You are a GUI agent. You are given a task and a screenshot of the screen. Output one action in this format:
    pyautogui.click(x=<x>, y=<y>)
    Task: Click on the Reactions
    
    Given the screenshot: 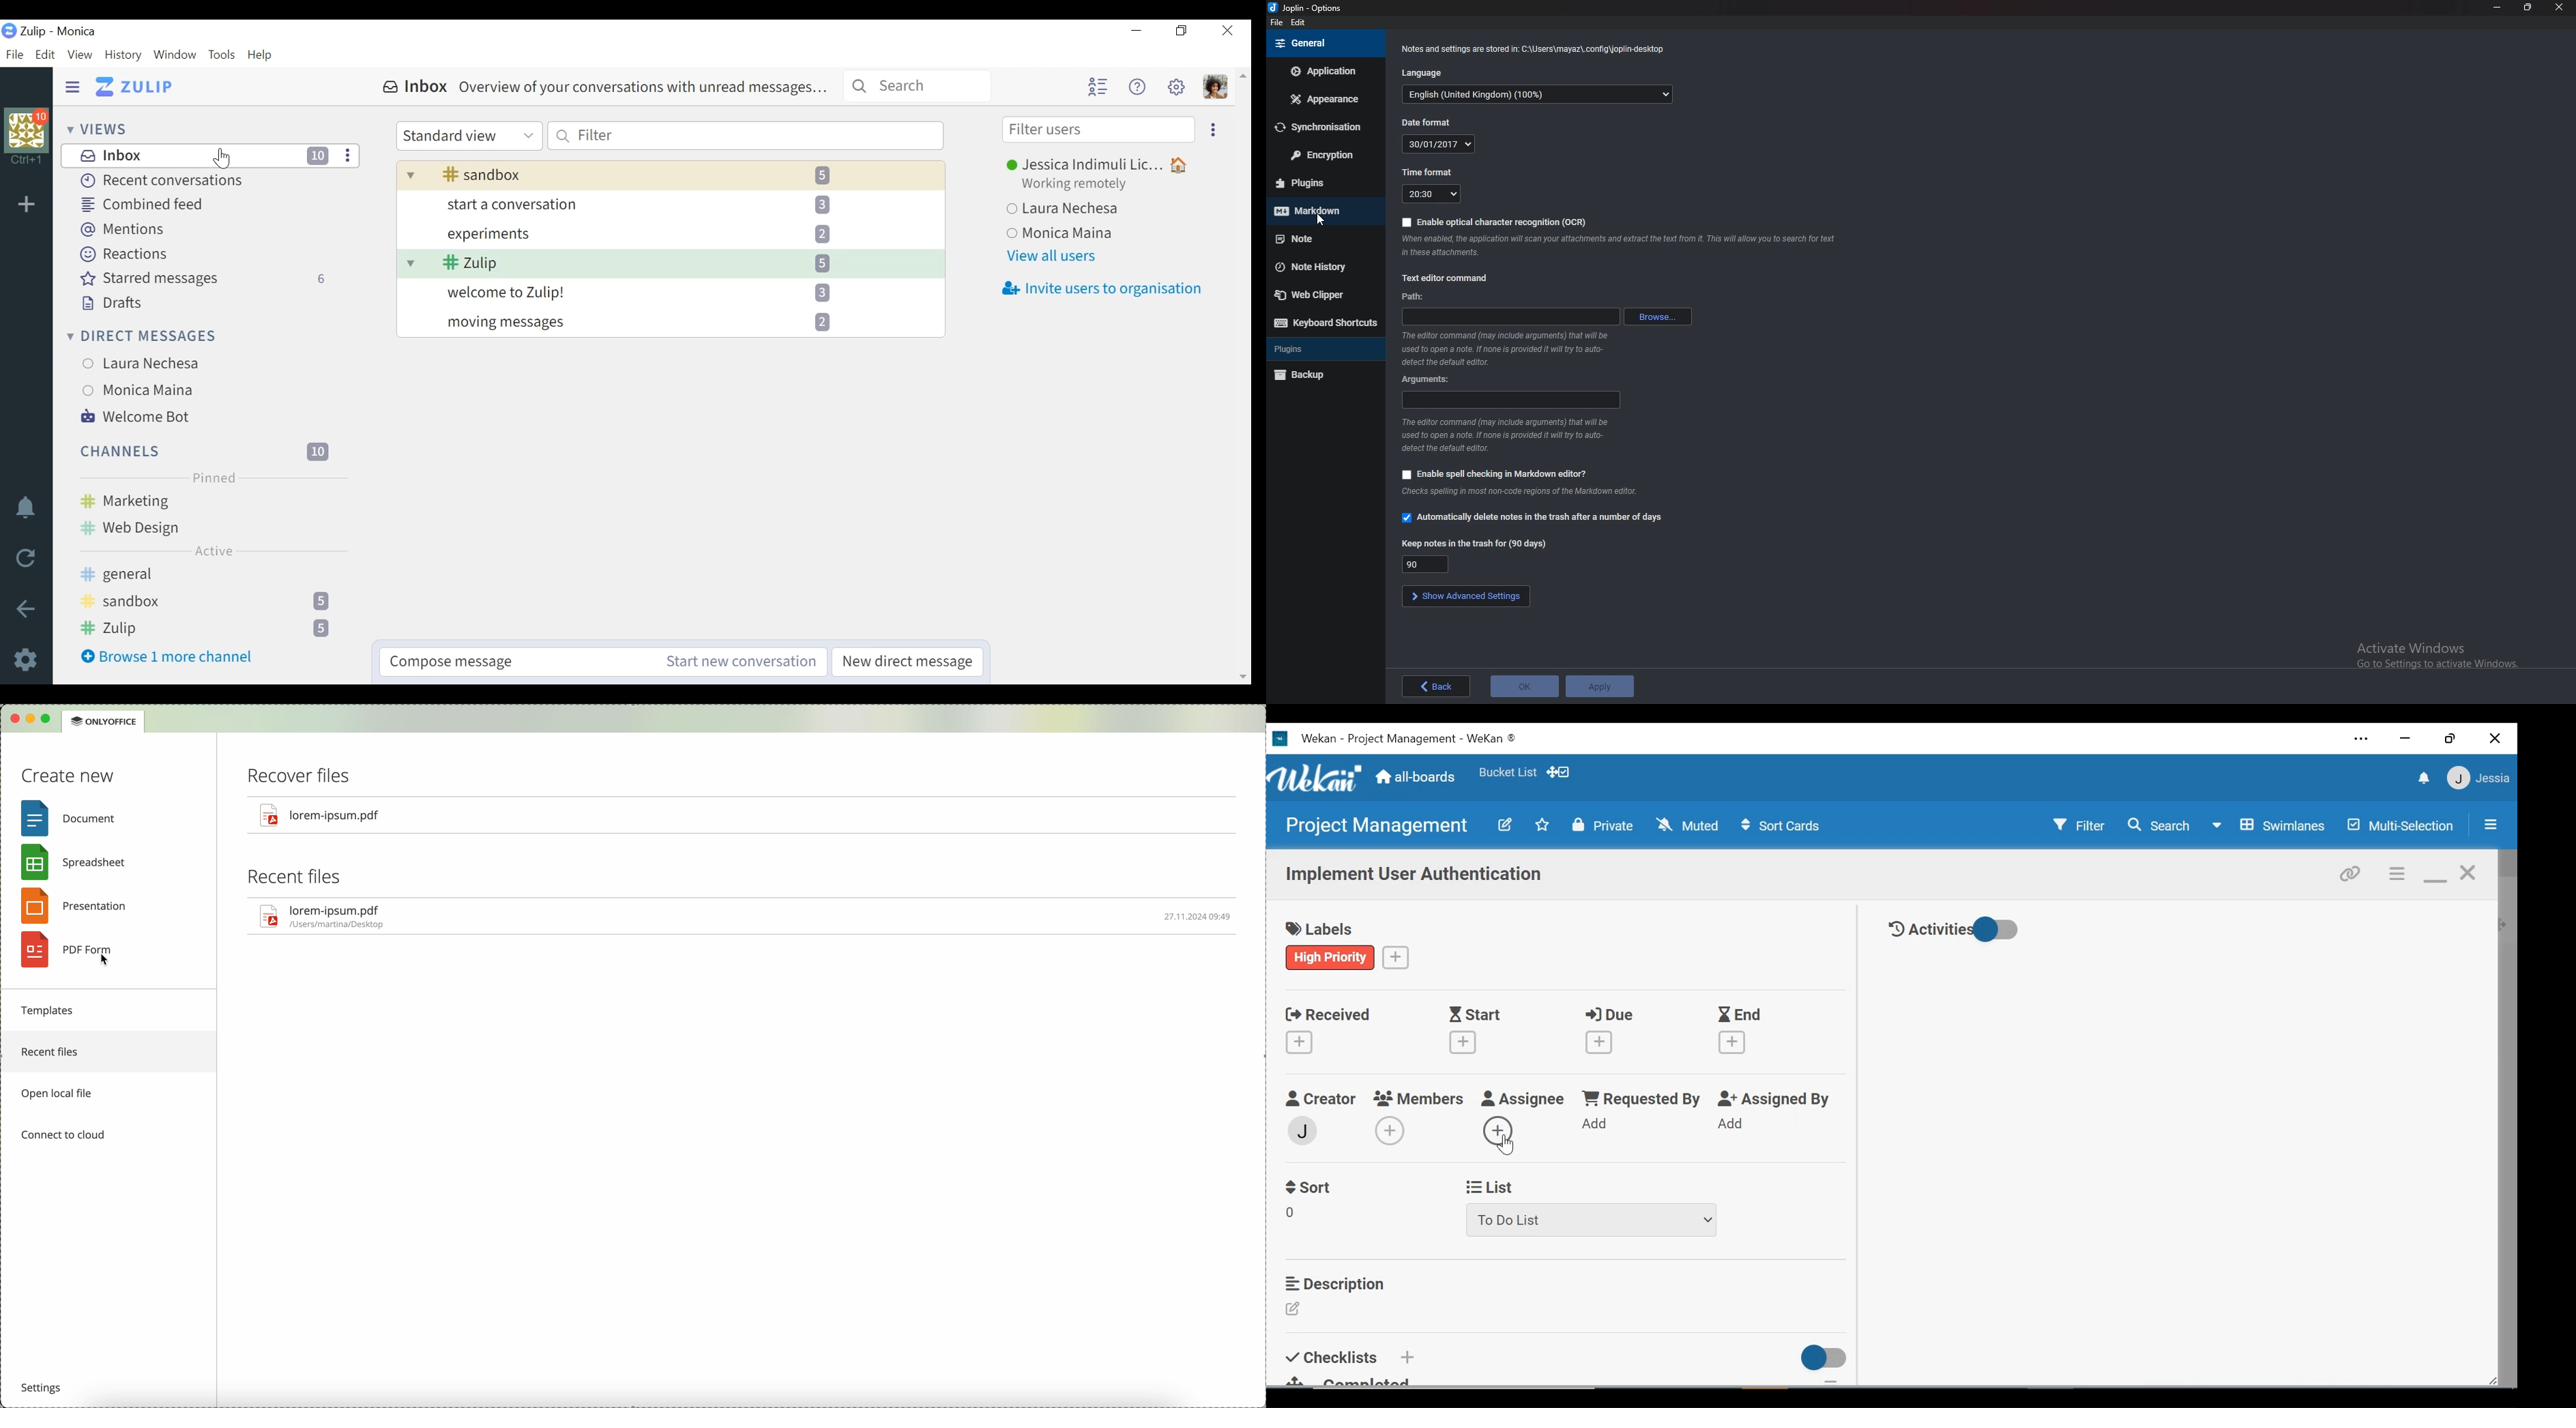 What is the action you would take?
    pyautogui.click(x=130, y=254)
    